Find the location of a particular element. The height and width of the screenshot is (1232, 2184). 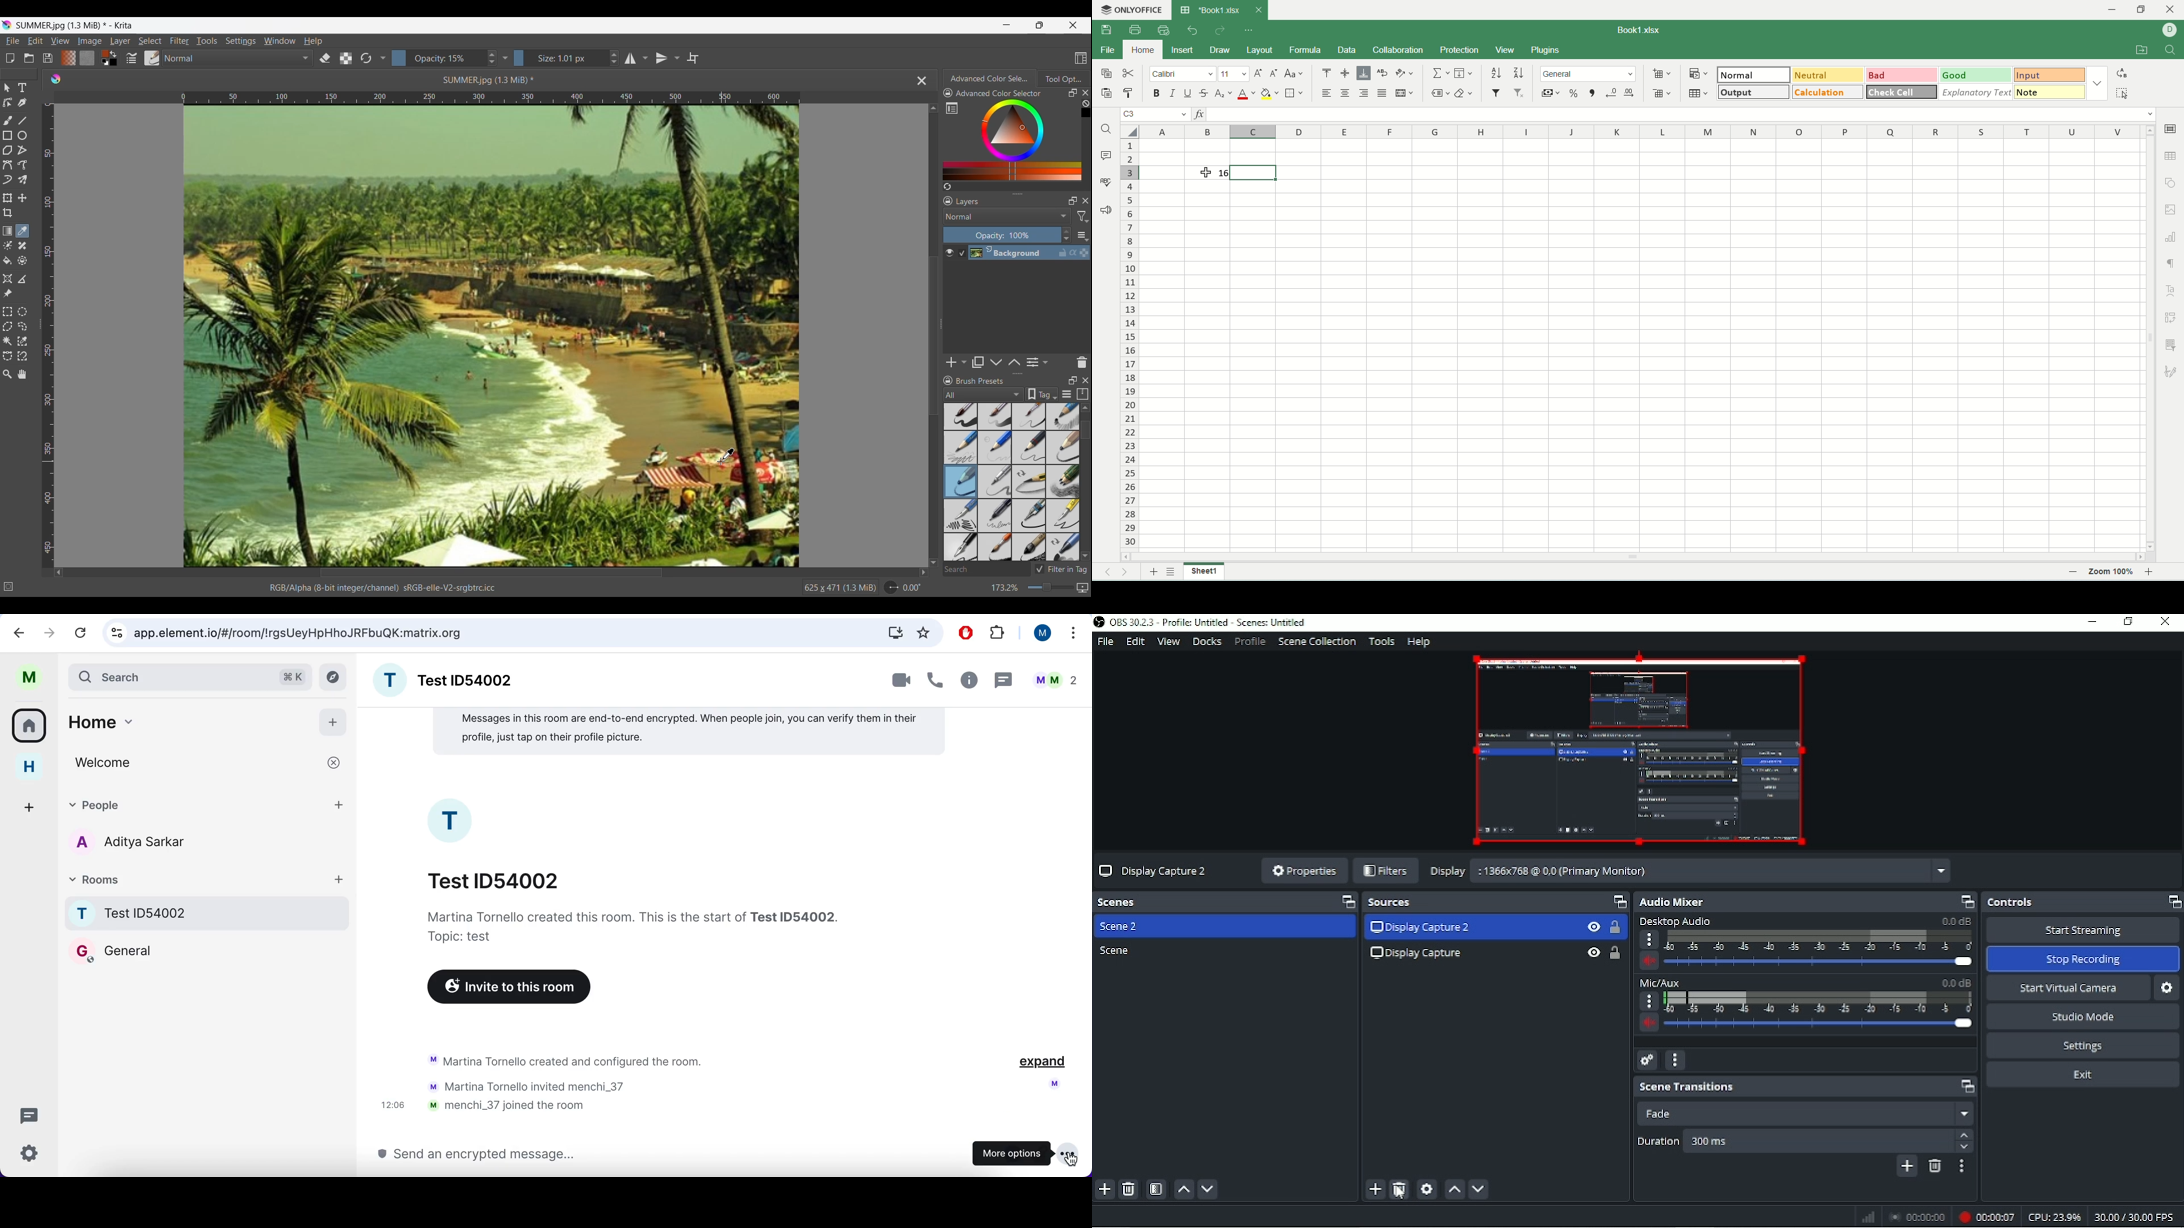

Quick slide to bottom is located at coordinates (1086, 556).